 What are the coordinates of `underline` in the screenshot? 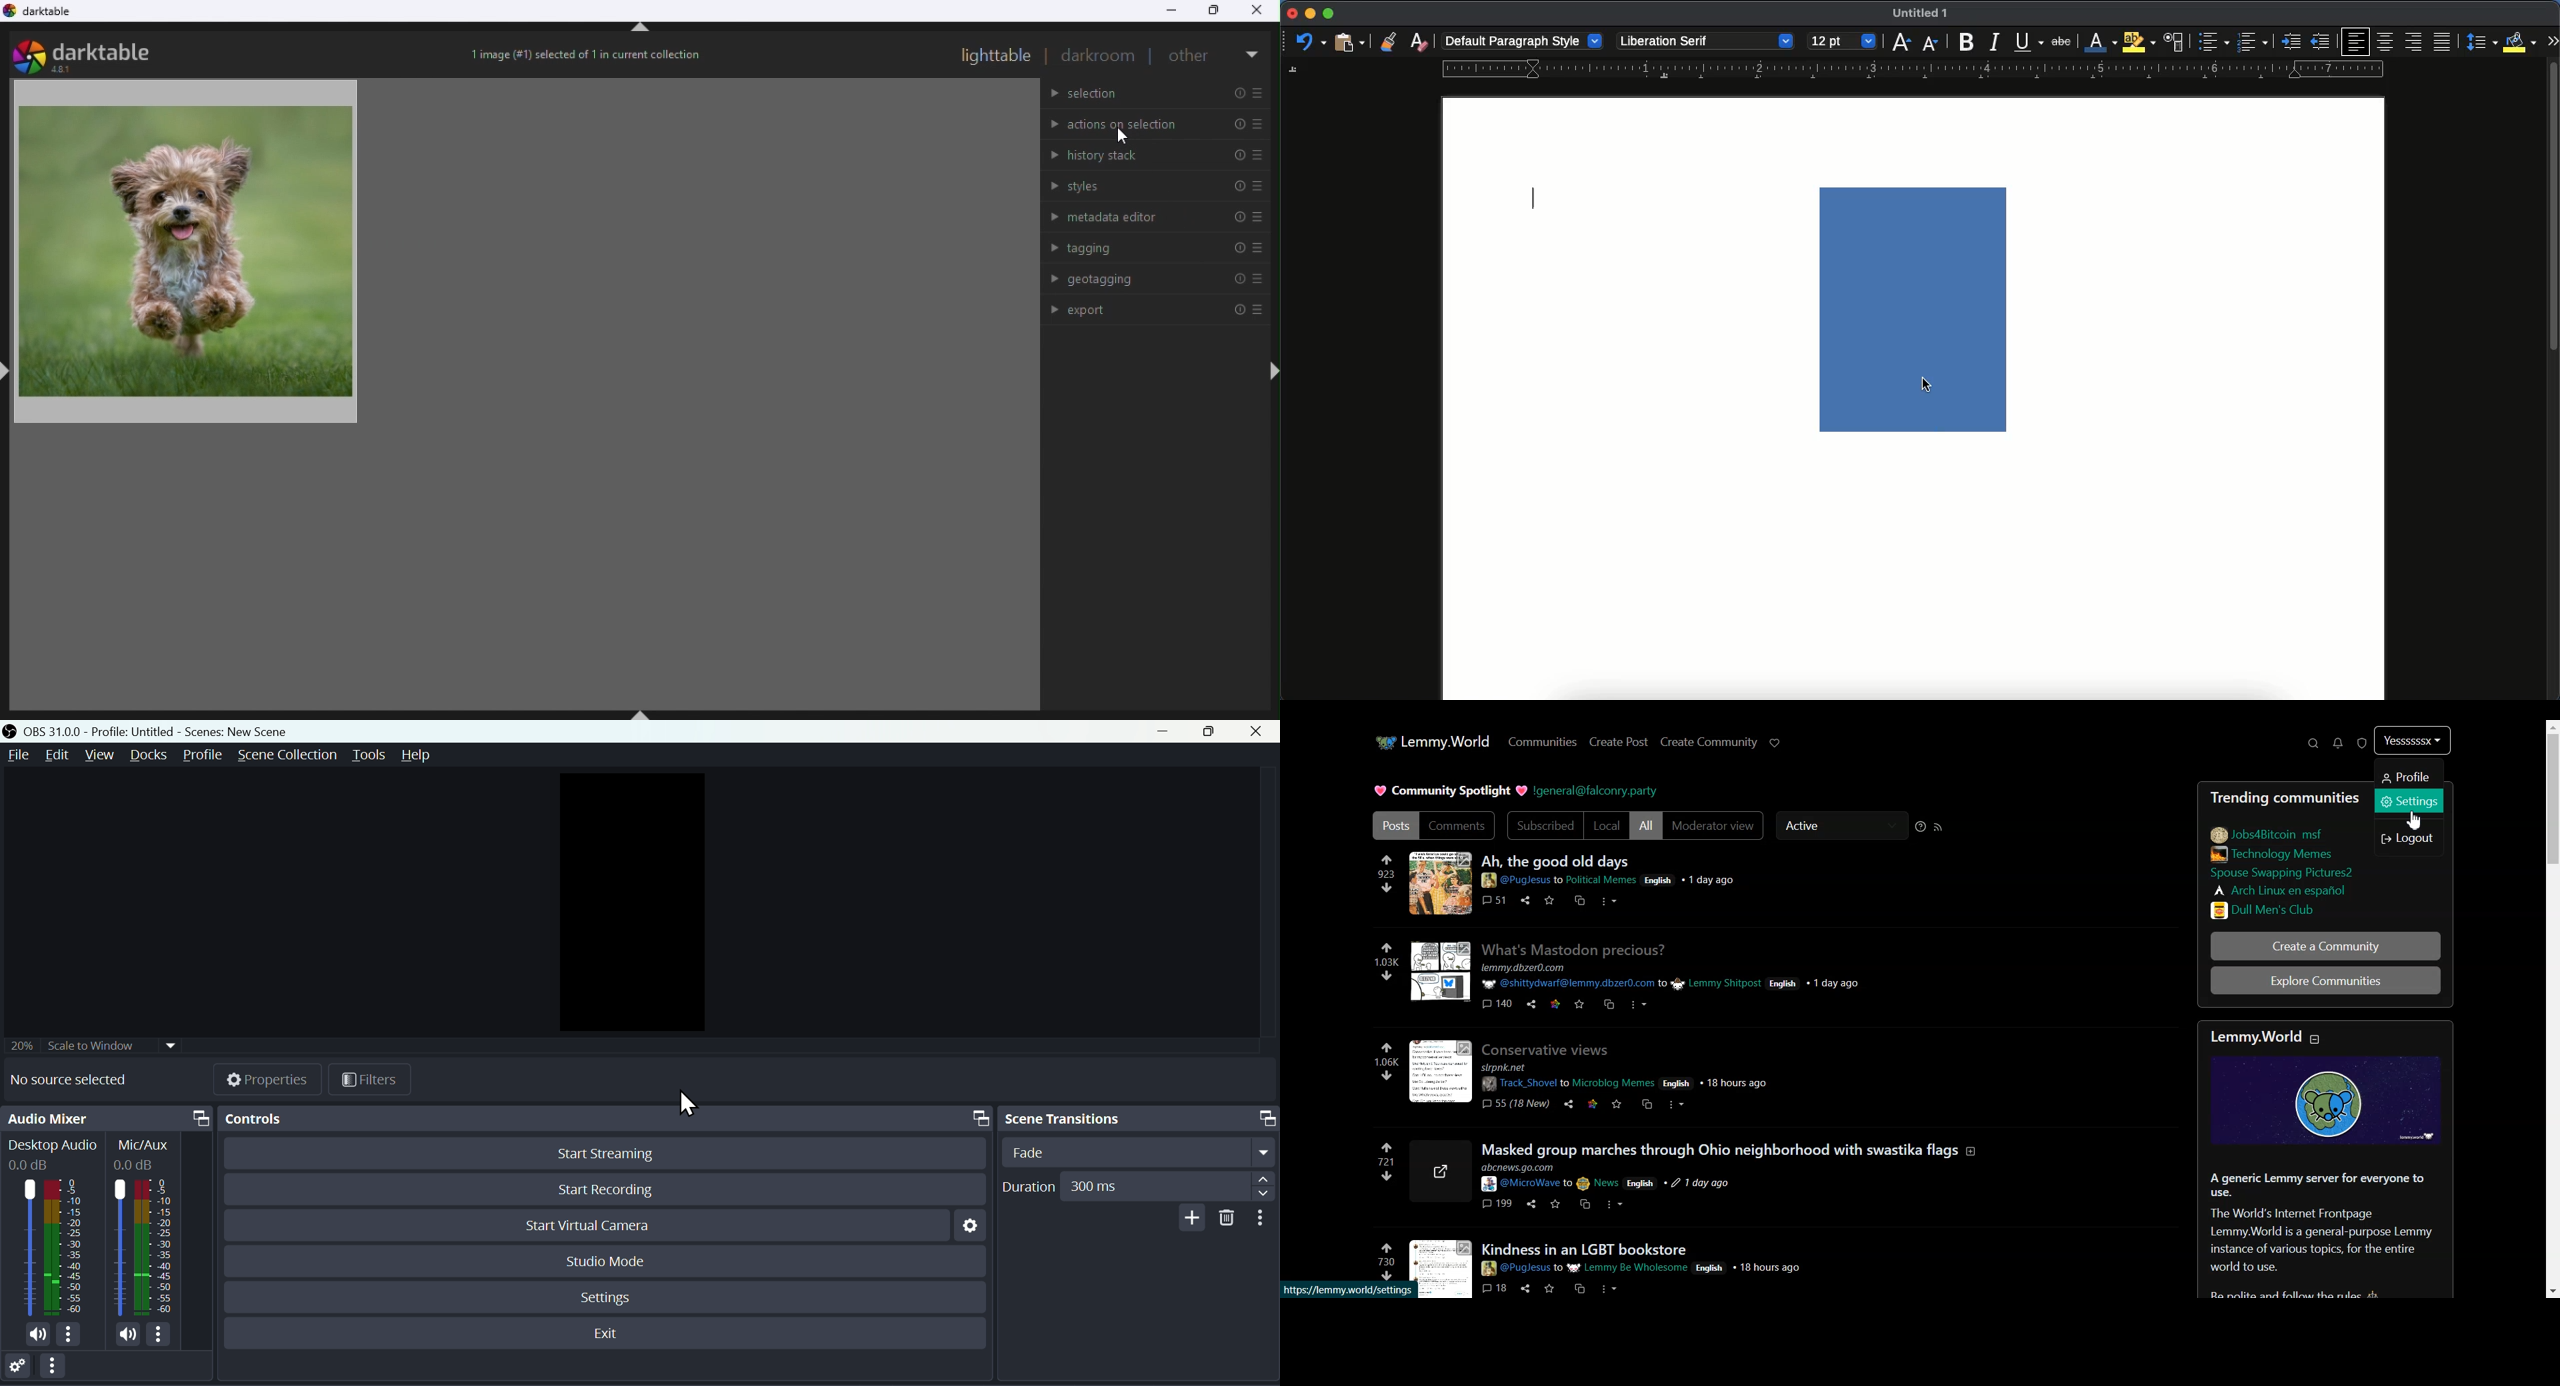 It's located at (2028, 42).